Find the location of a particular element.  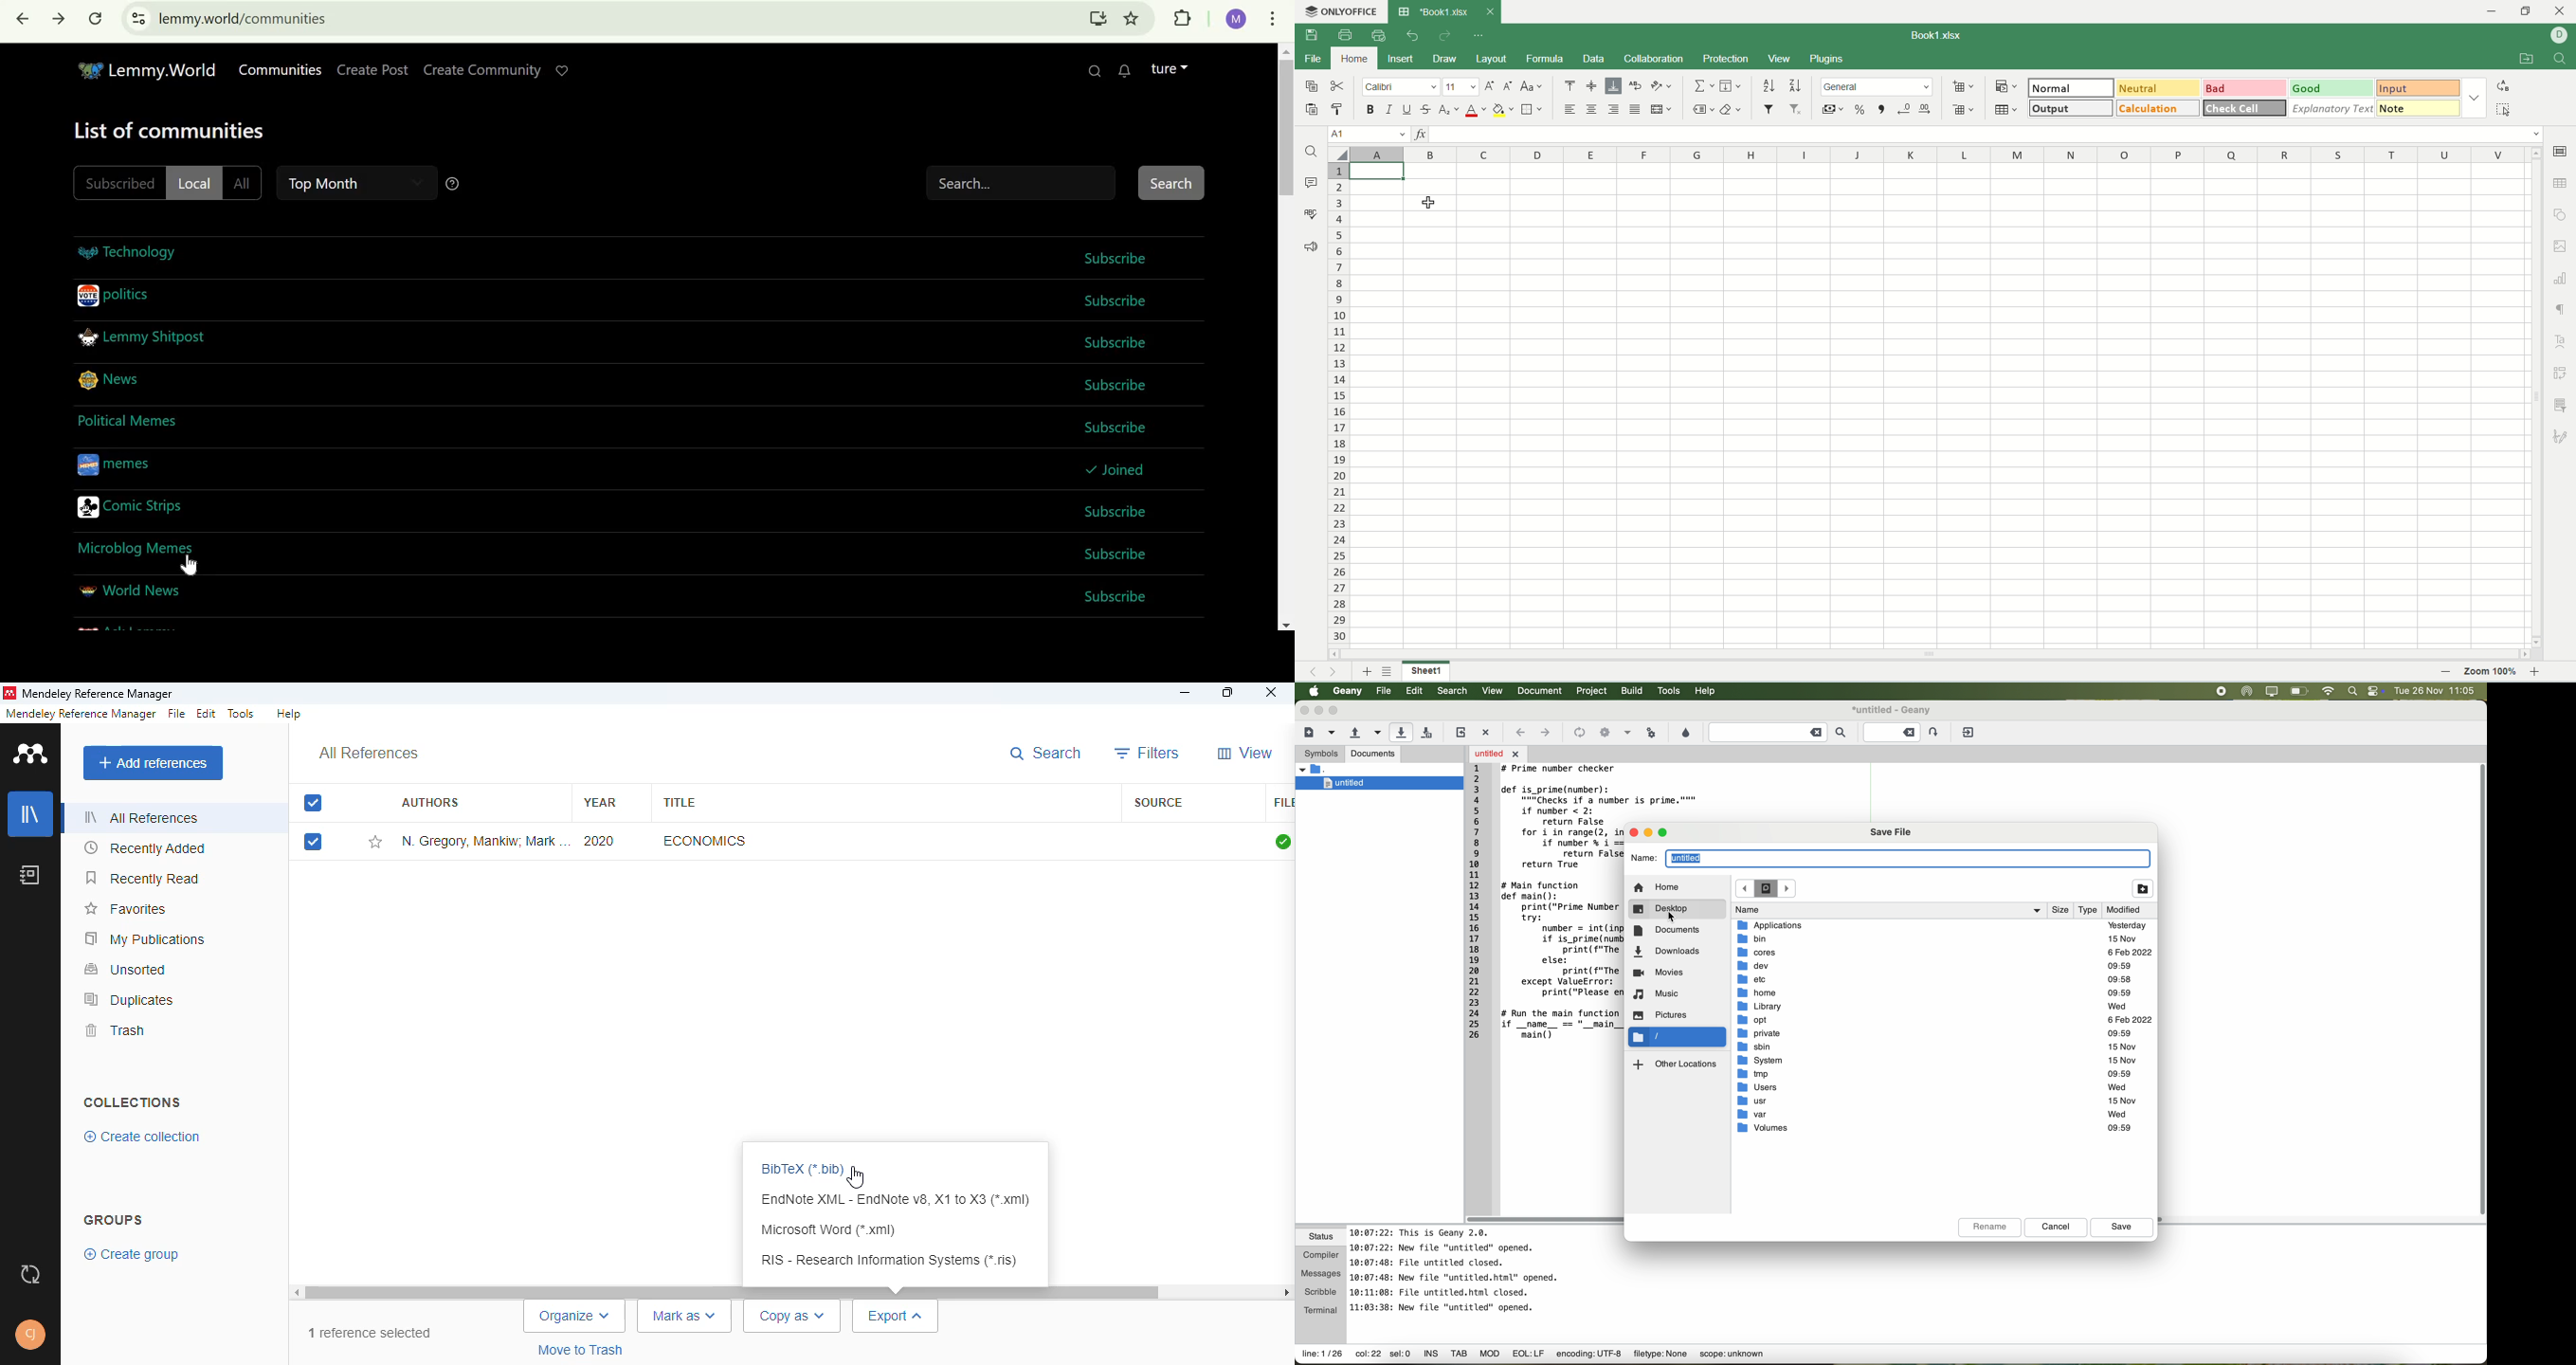

comma style is located at coordinates (1884, 110).